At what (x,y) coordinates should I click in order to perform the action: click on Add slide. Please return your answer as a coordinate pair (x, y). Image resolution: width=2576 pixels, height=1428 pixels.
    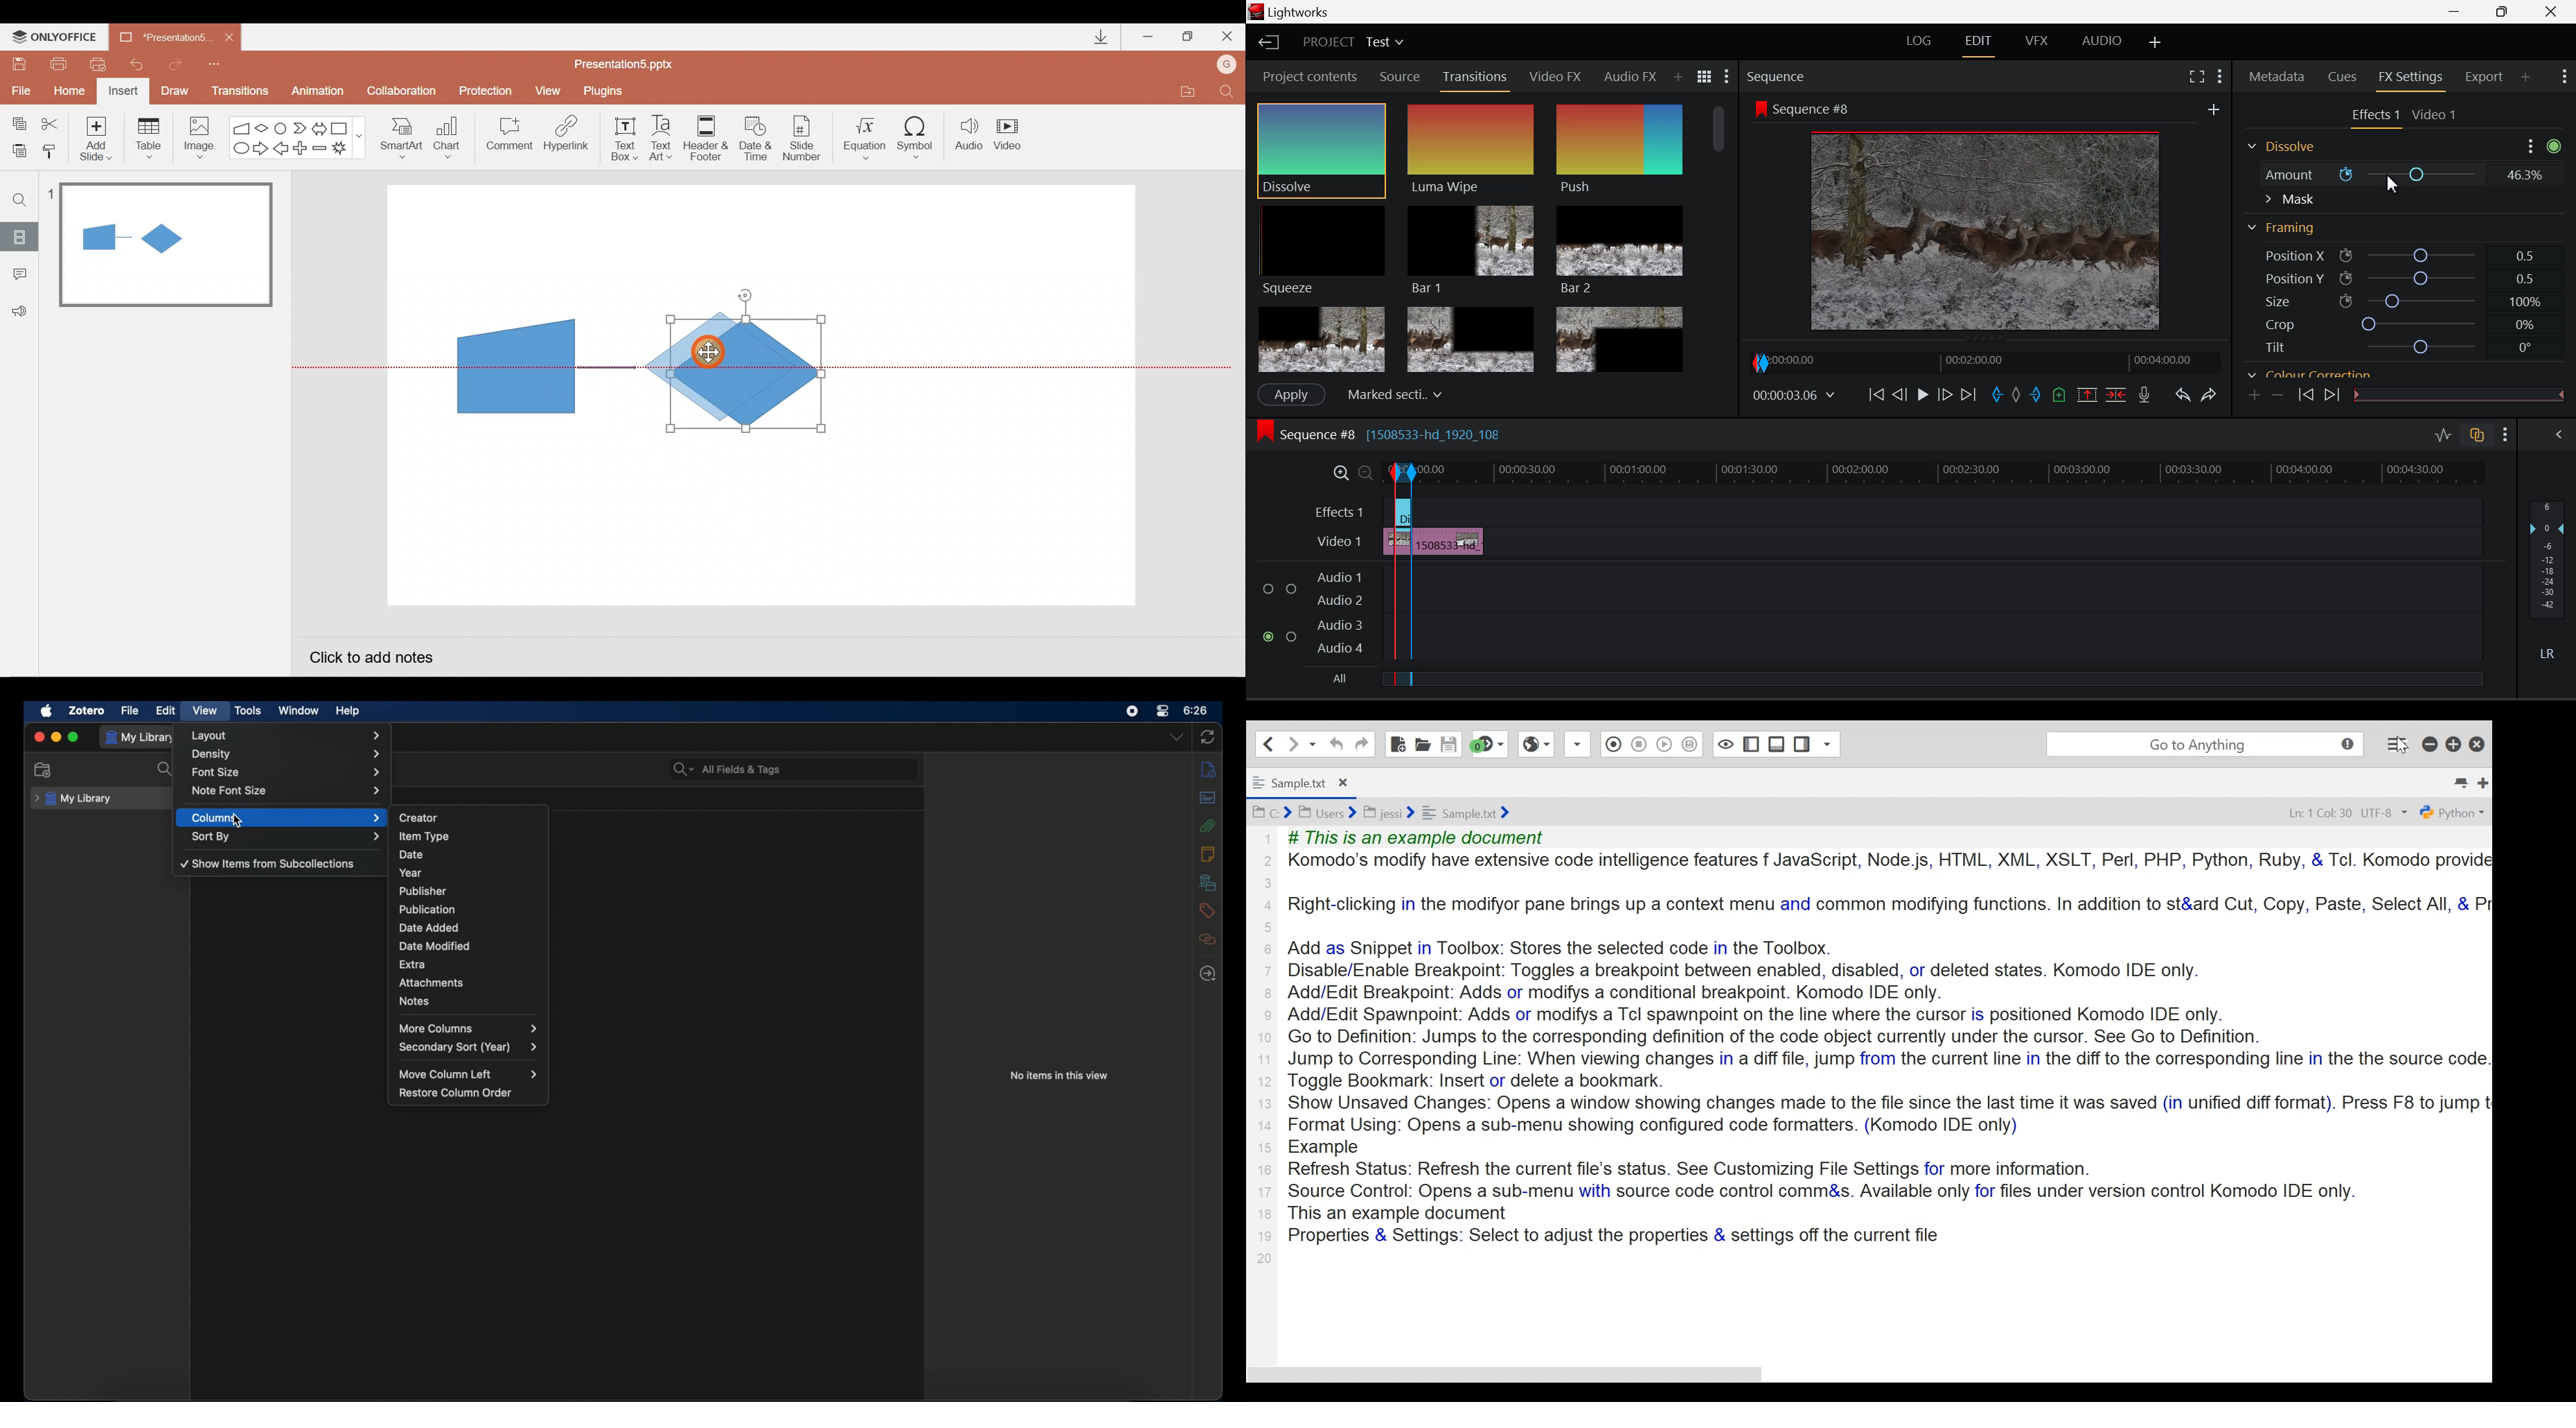
    Looking at the image, I should click on (99, 136).